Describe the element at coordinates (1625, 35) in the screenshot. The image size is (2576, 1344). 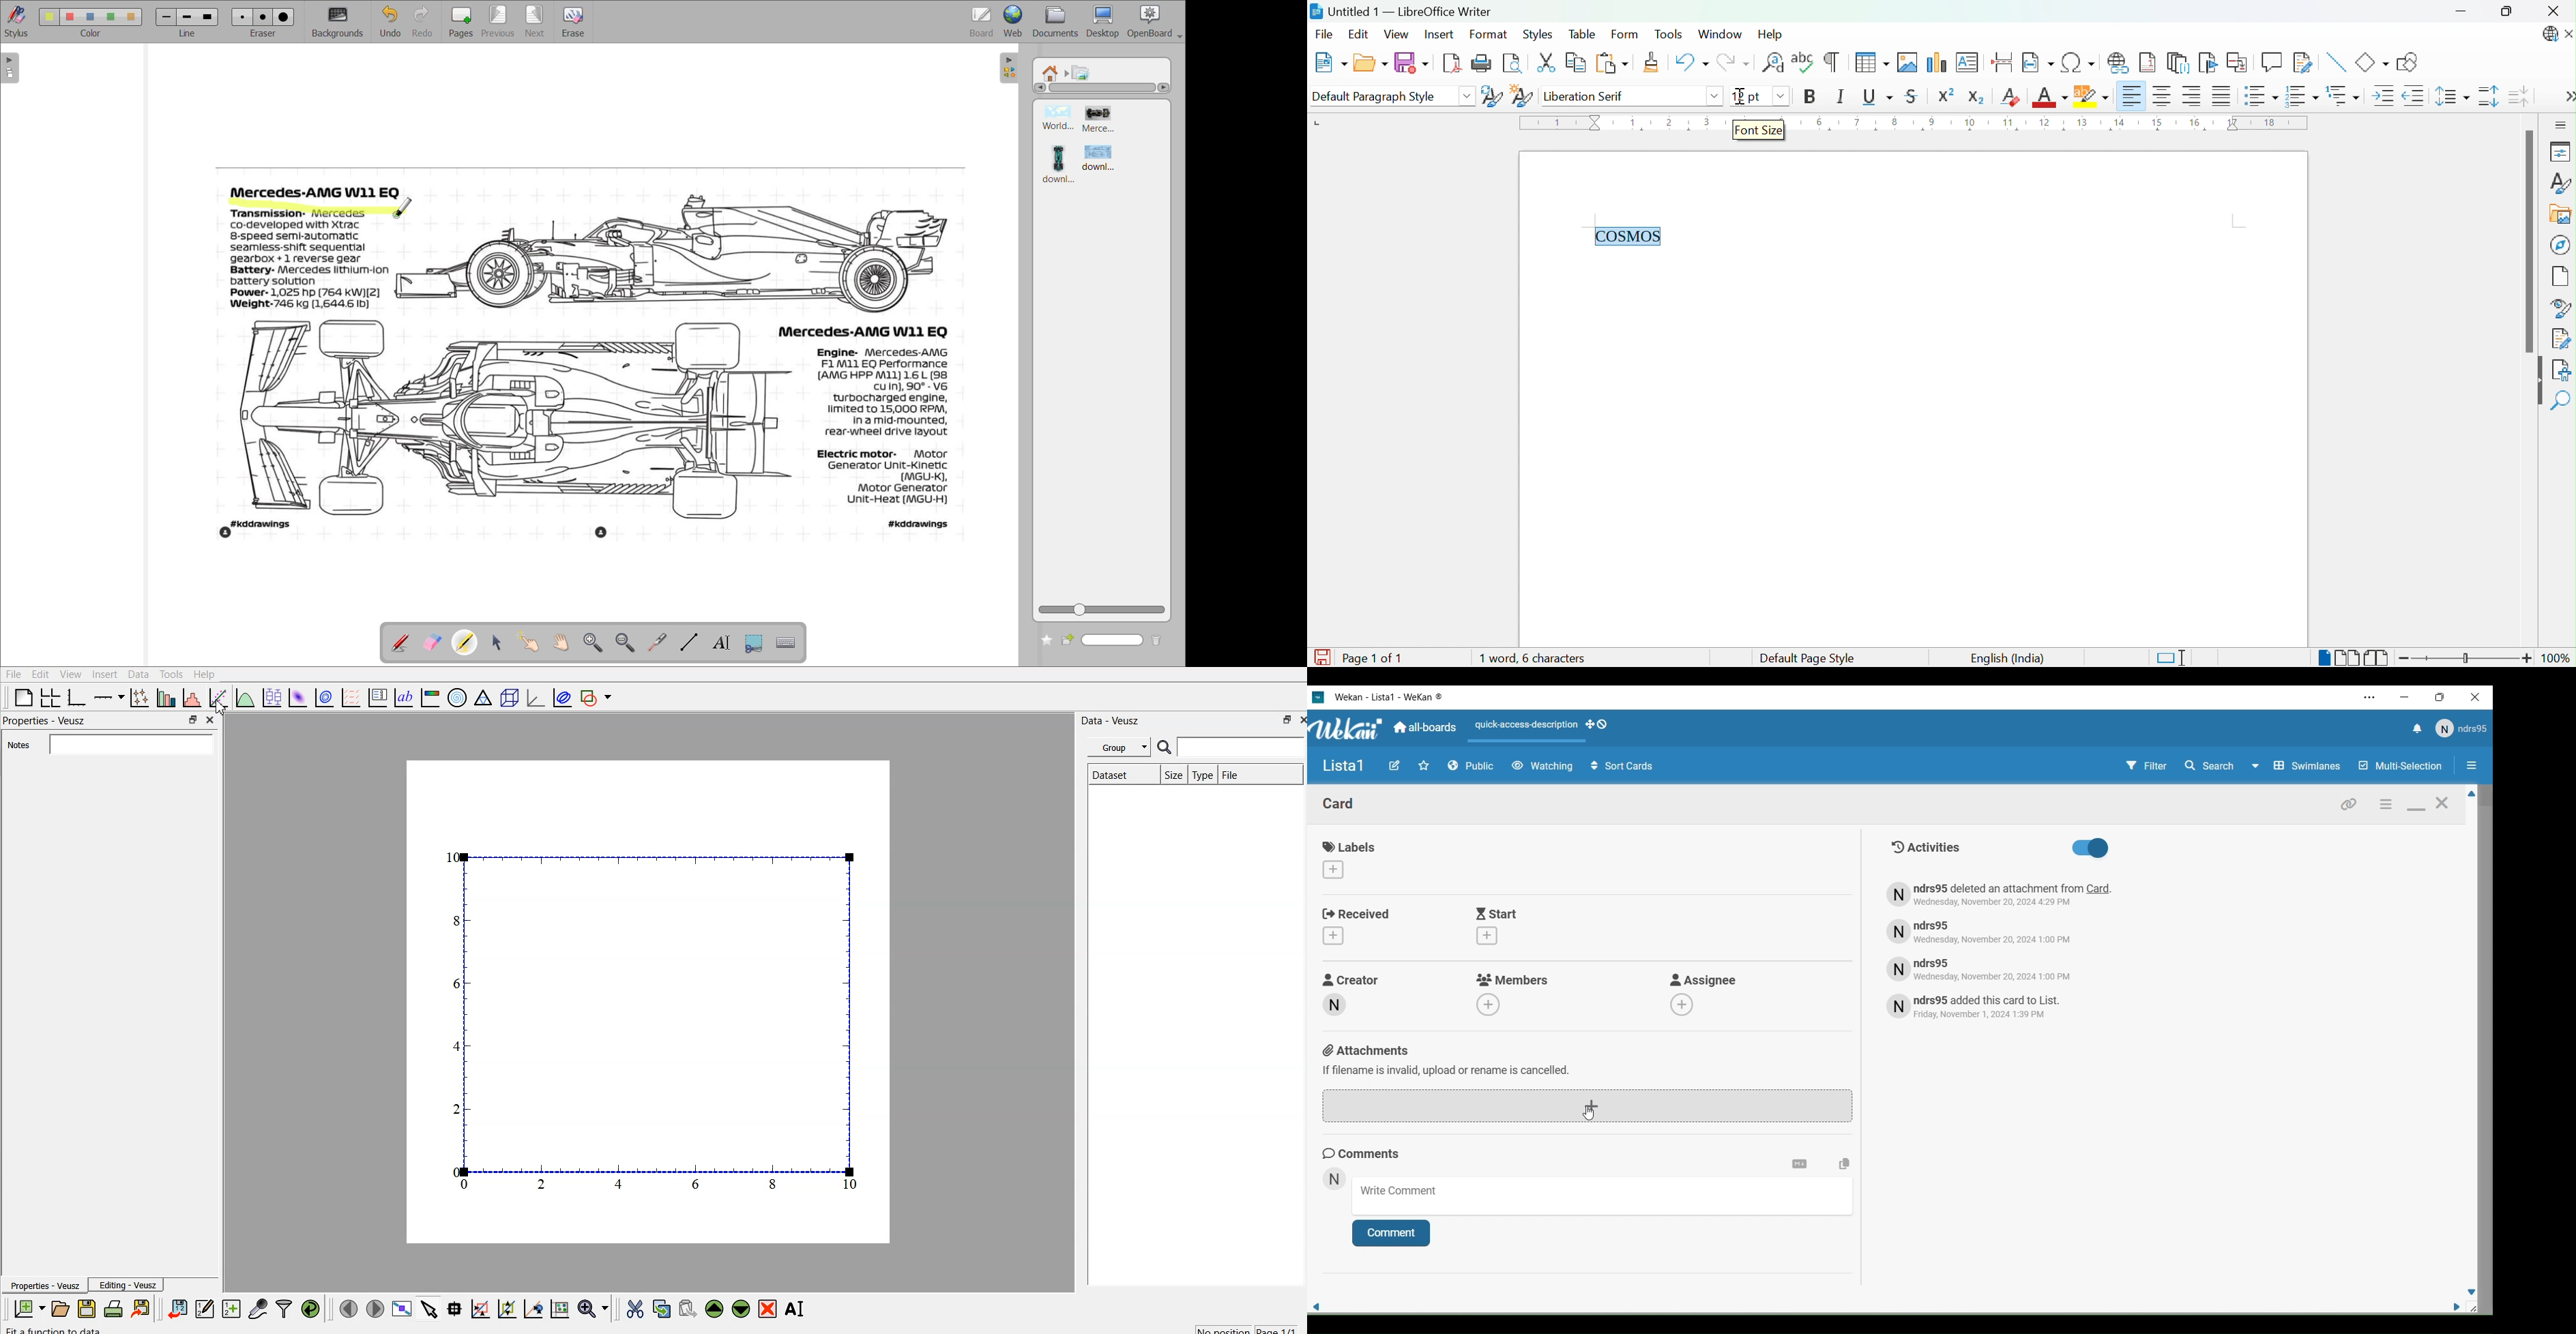
I see `Form` at that location.